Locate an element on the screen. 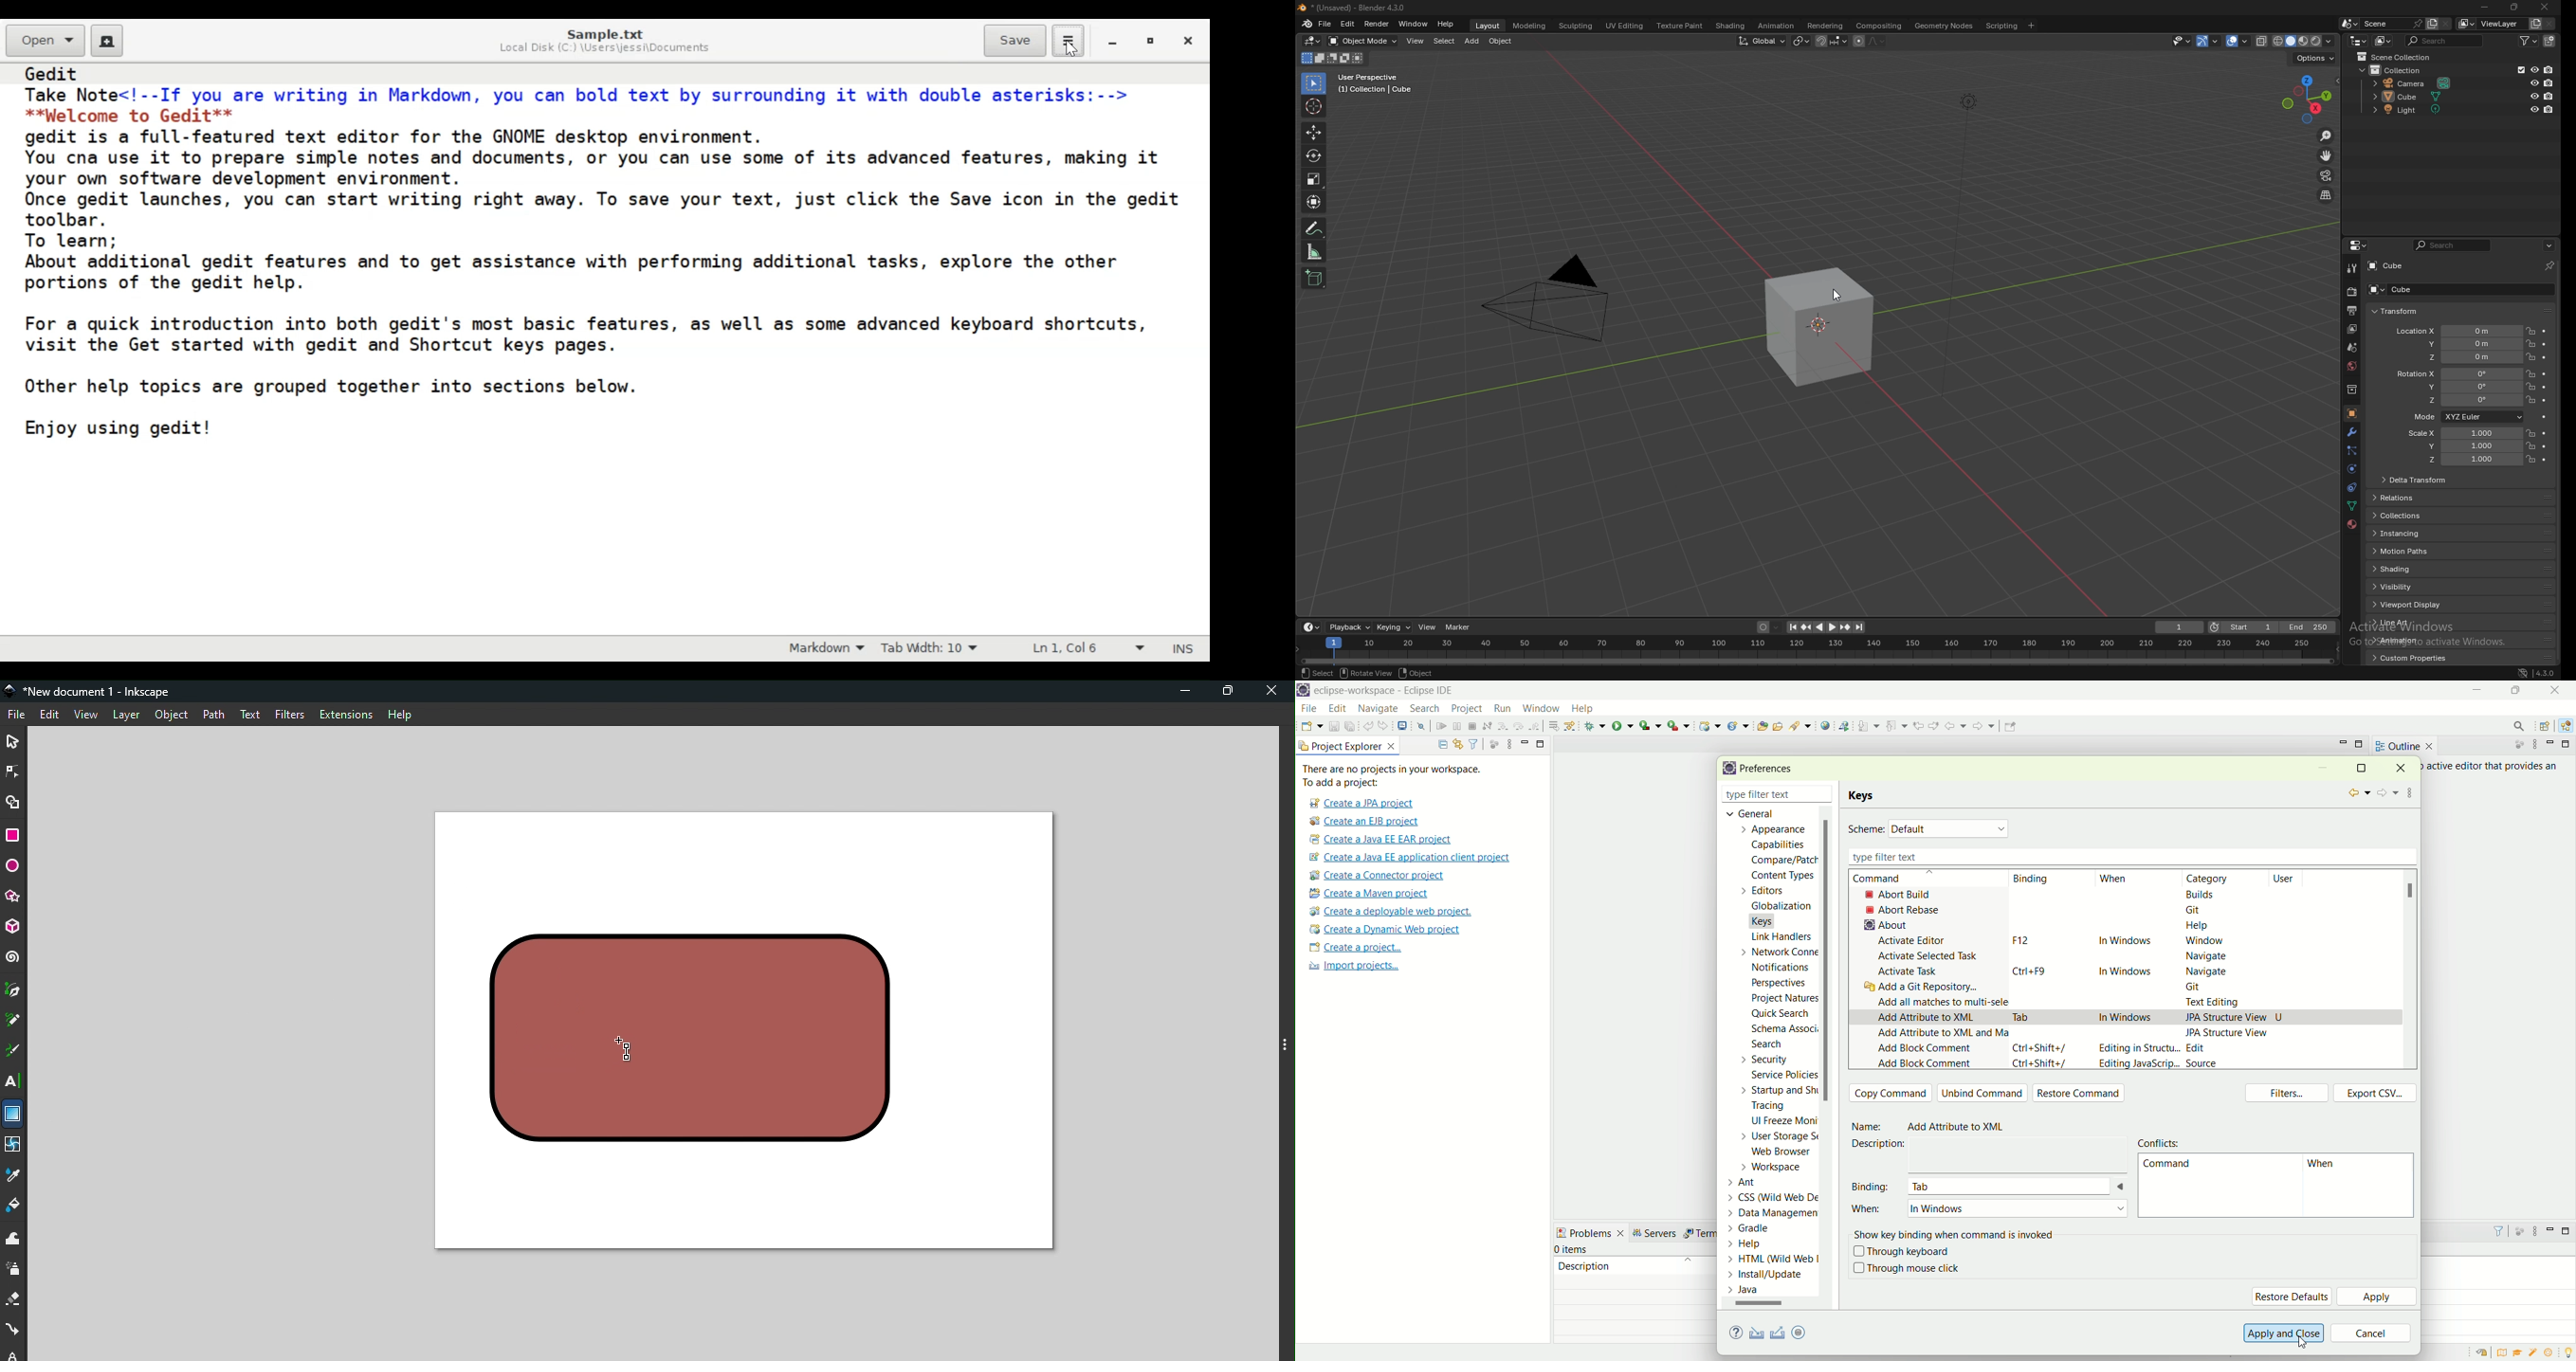  particles is located at coordinates (2351, 452).